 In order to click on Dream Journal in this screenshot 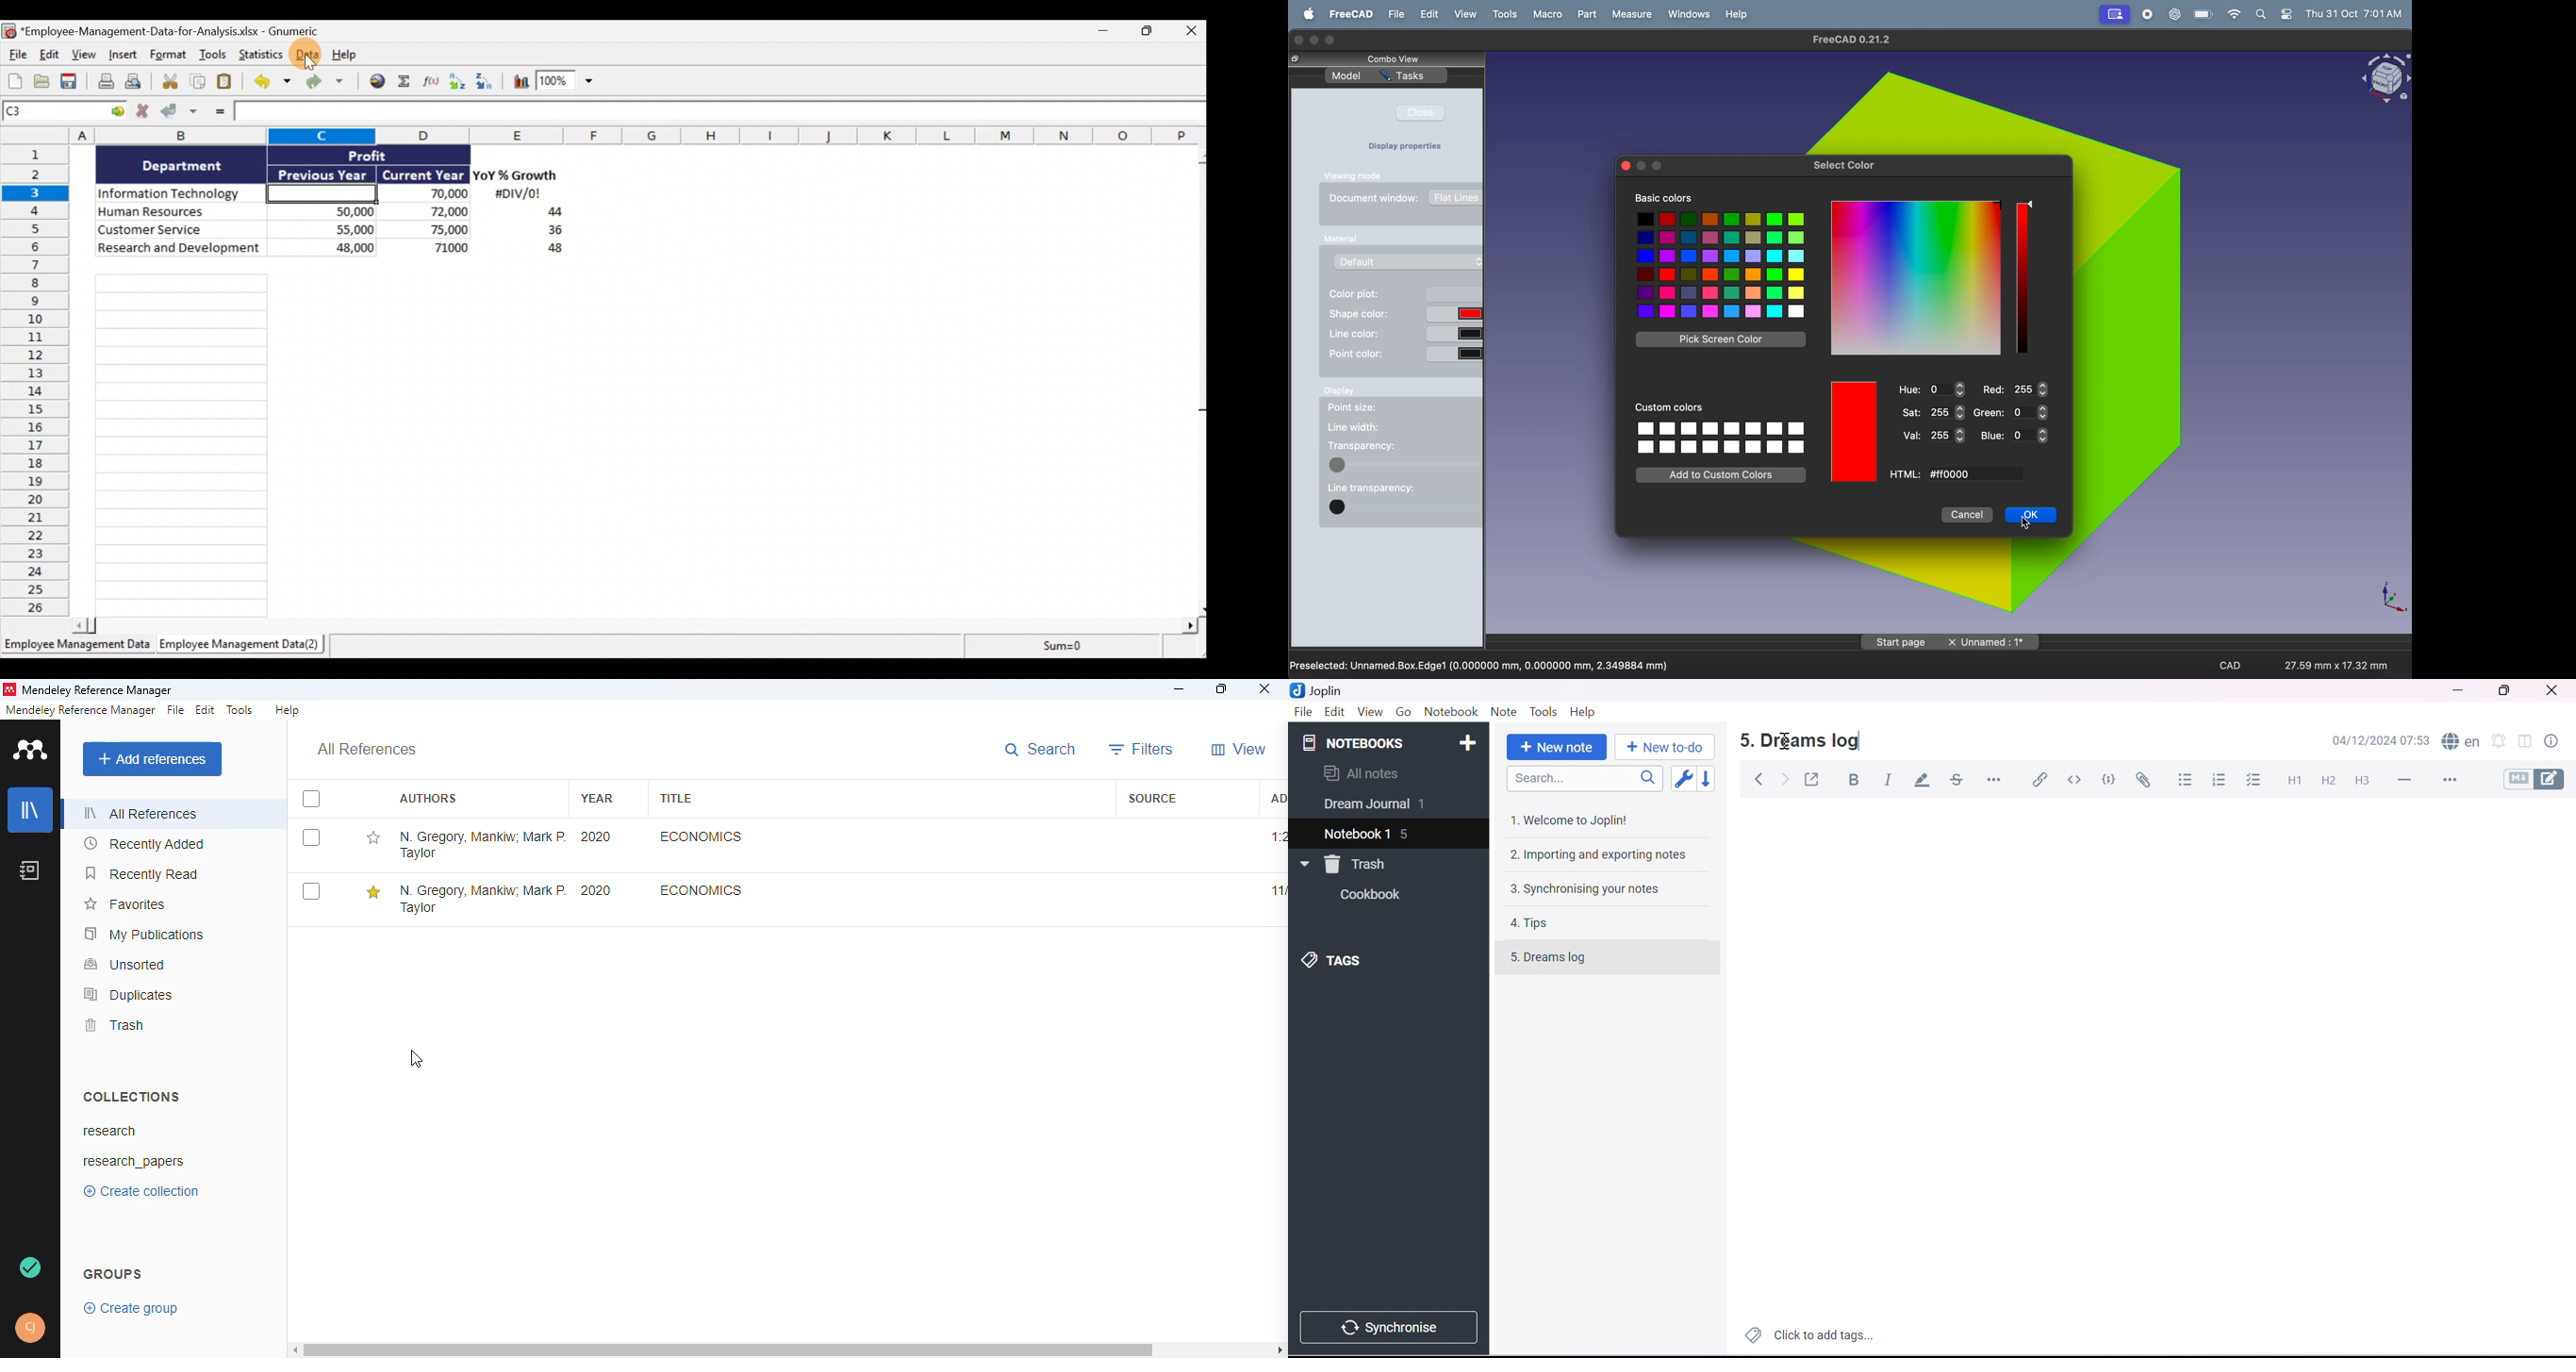, I will do `click(1365, 806)`.